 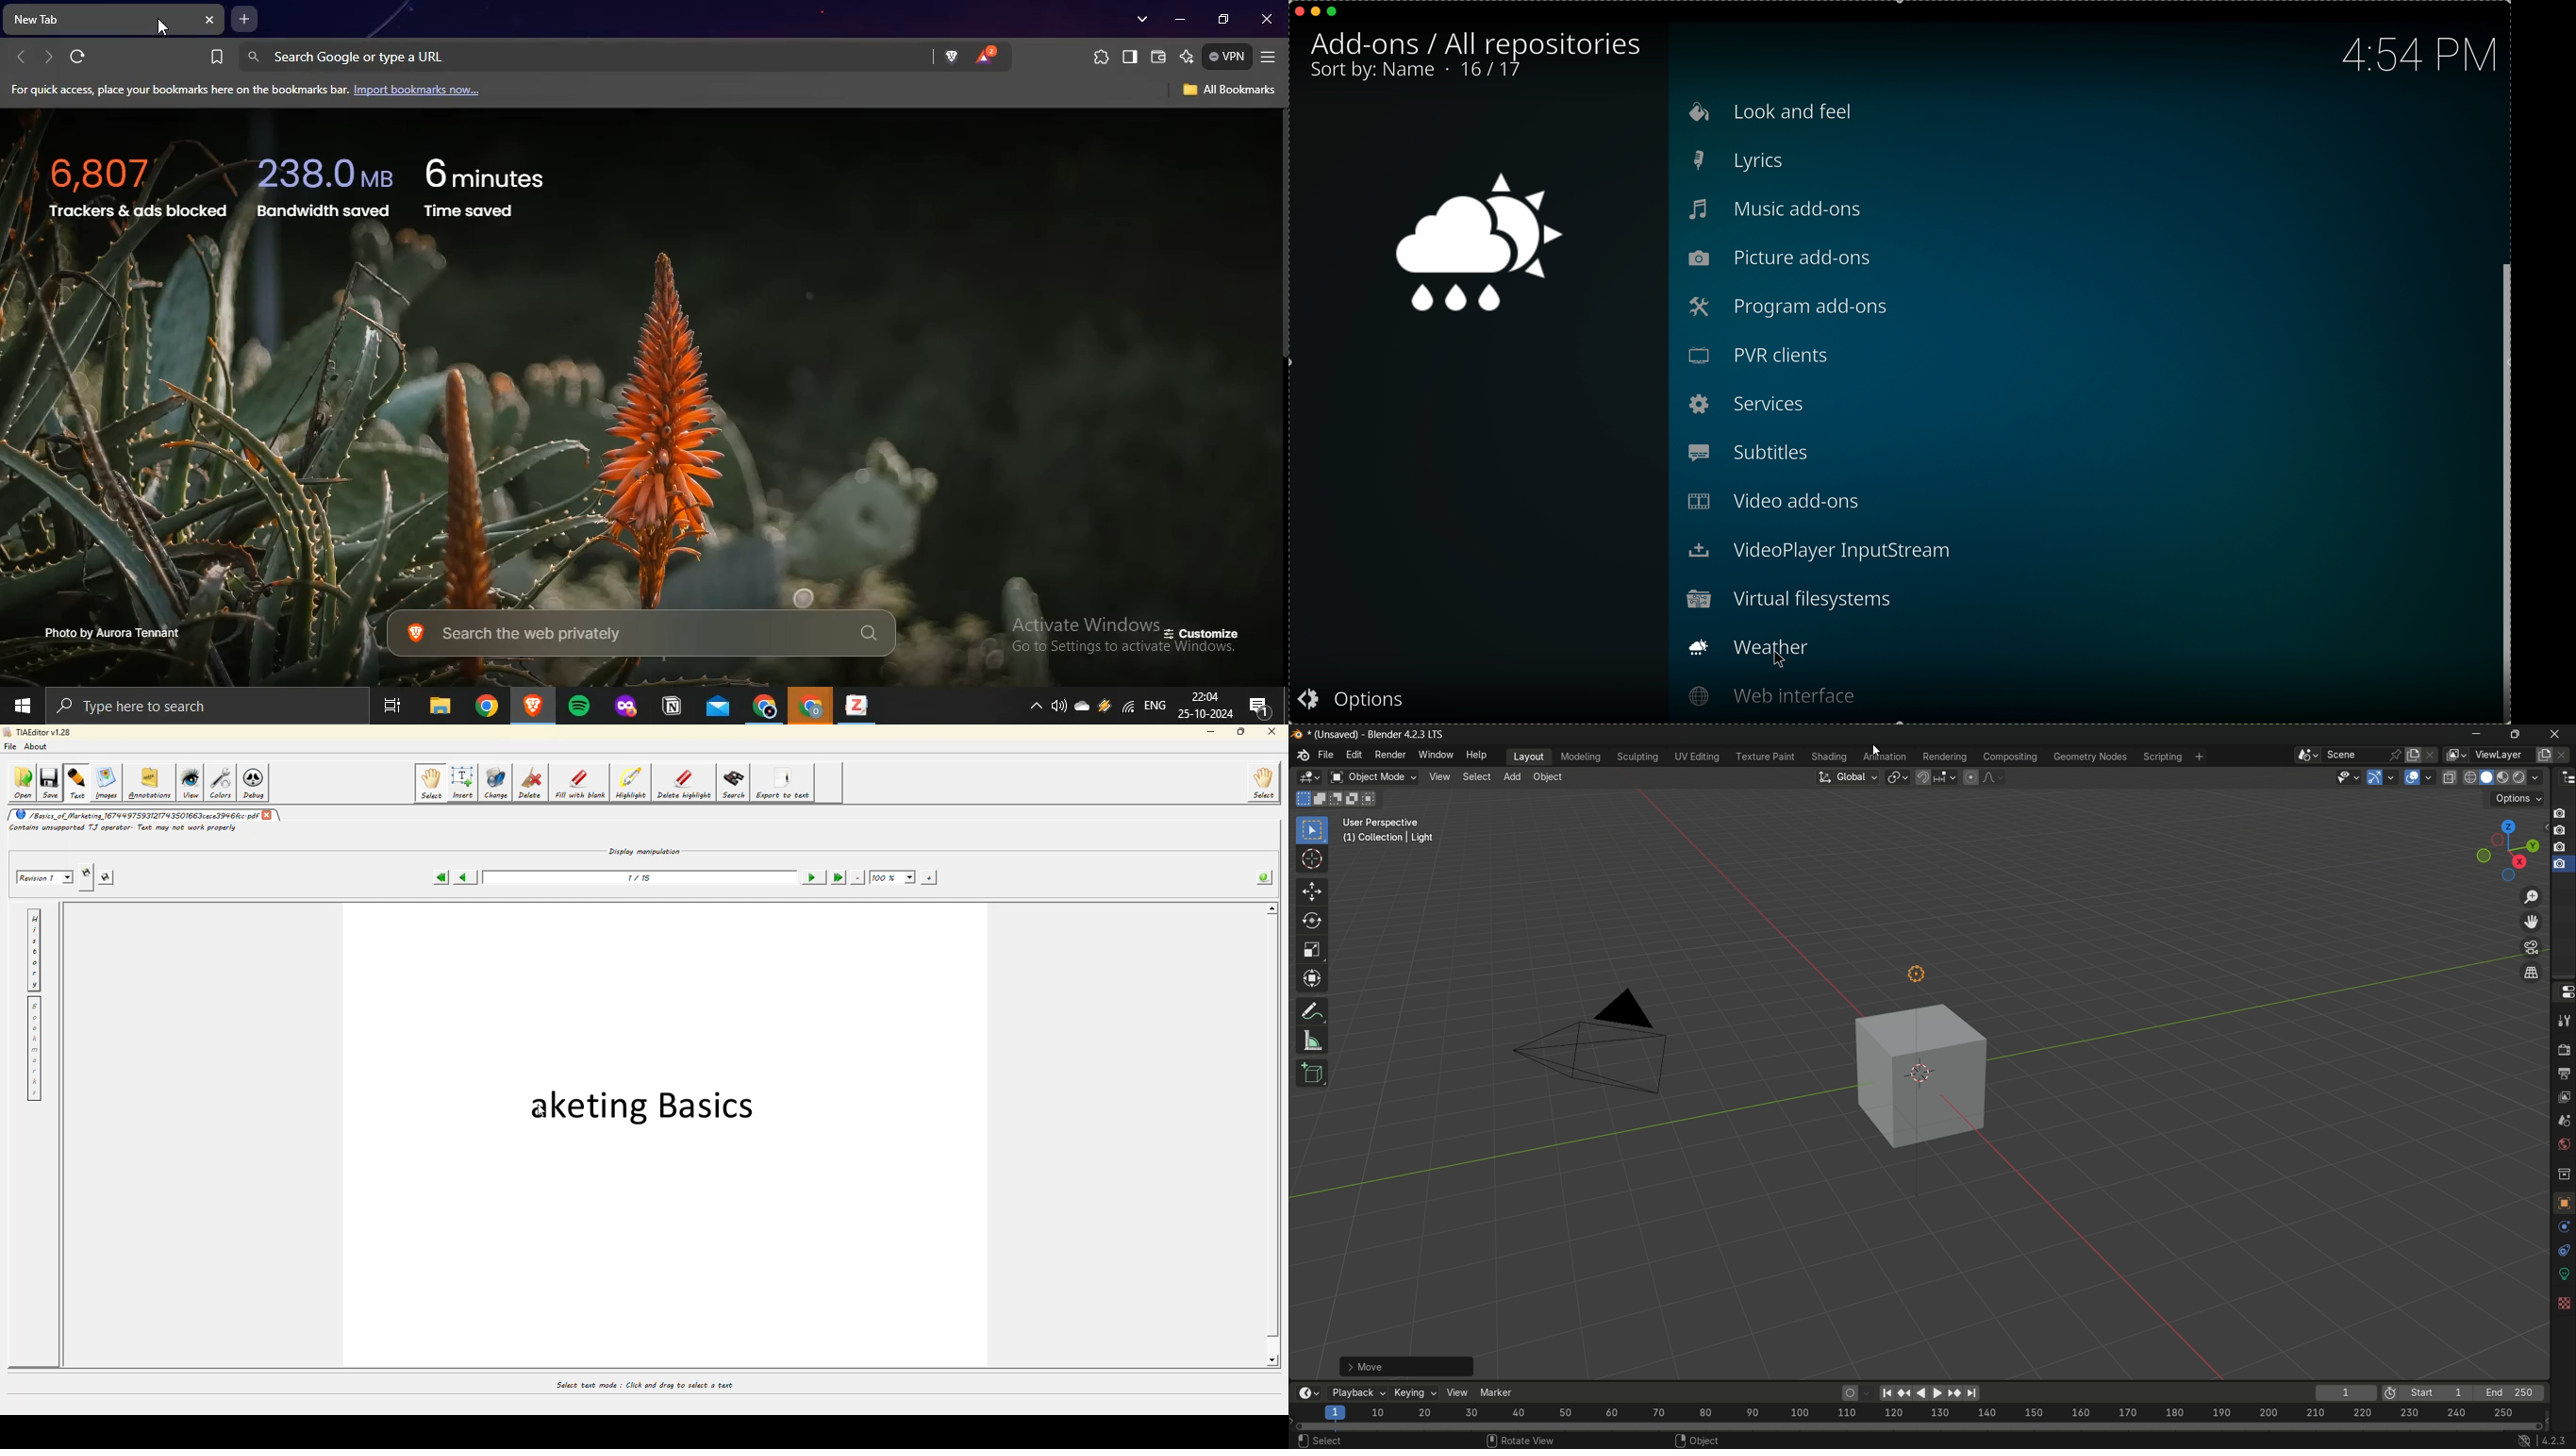 What do you see at coordinates (1776, 357) in the screenshot?
I see `PVR clients` at bounding box center [1776, 357].